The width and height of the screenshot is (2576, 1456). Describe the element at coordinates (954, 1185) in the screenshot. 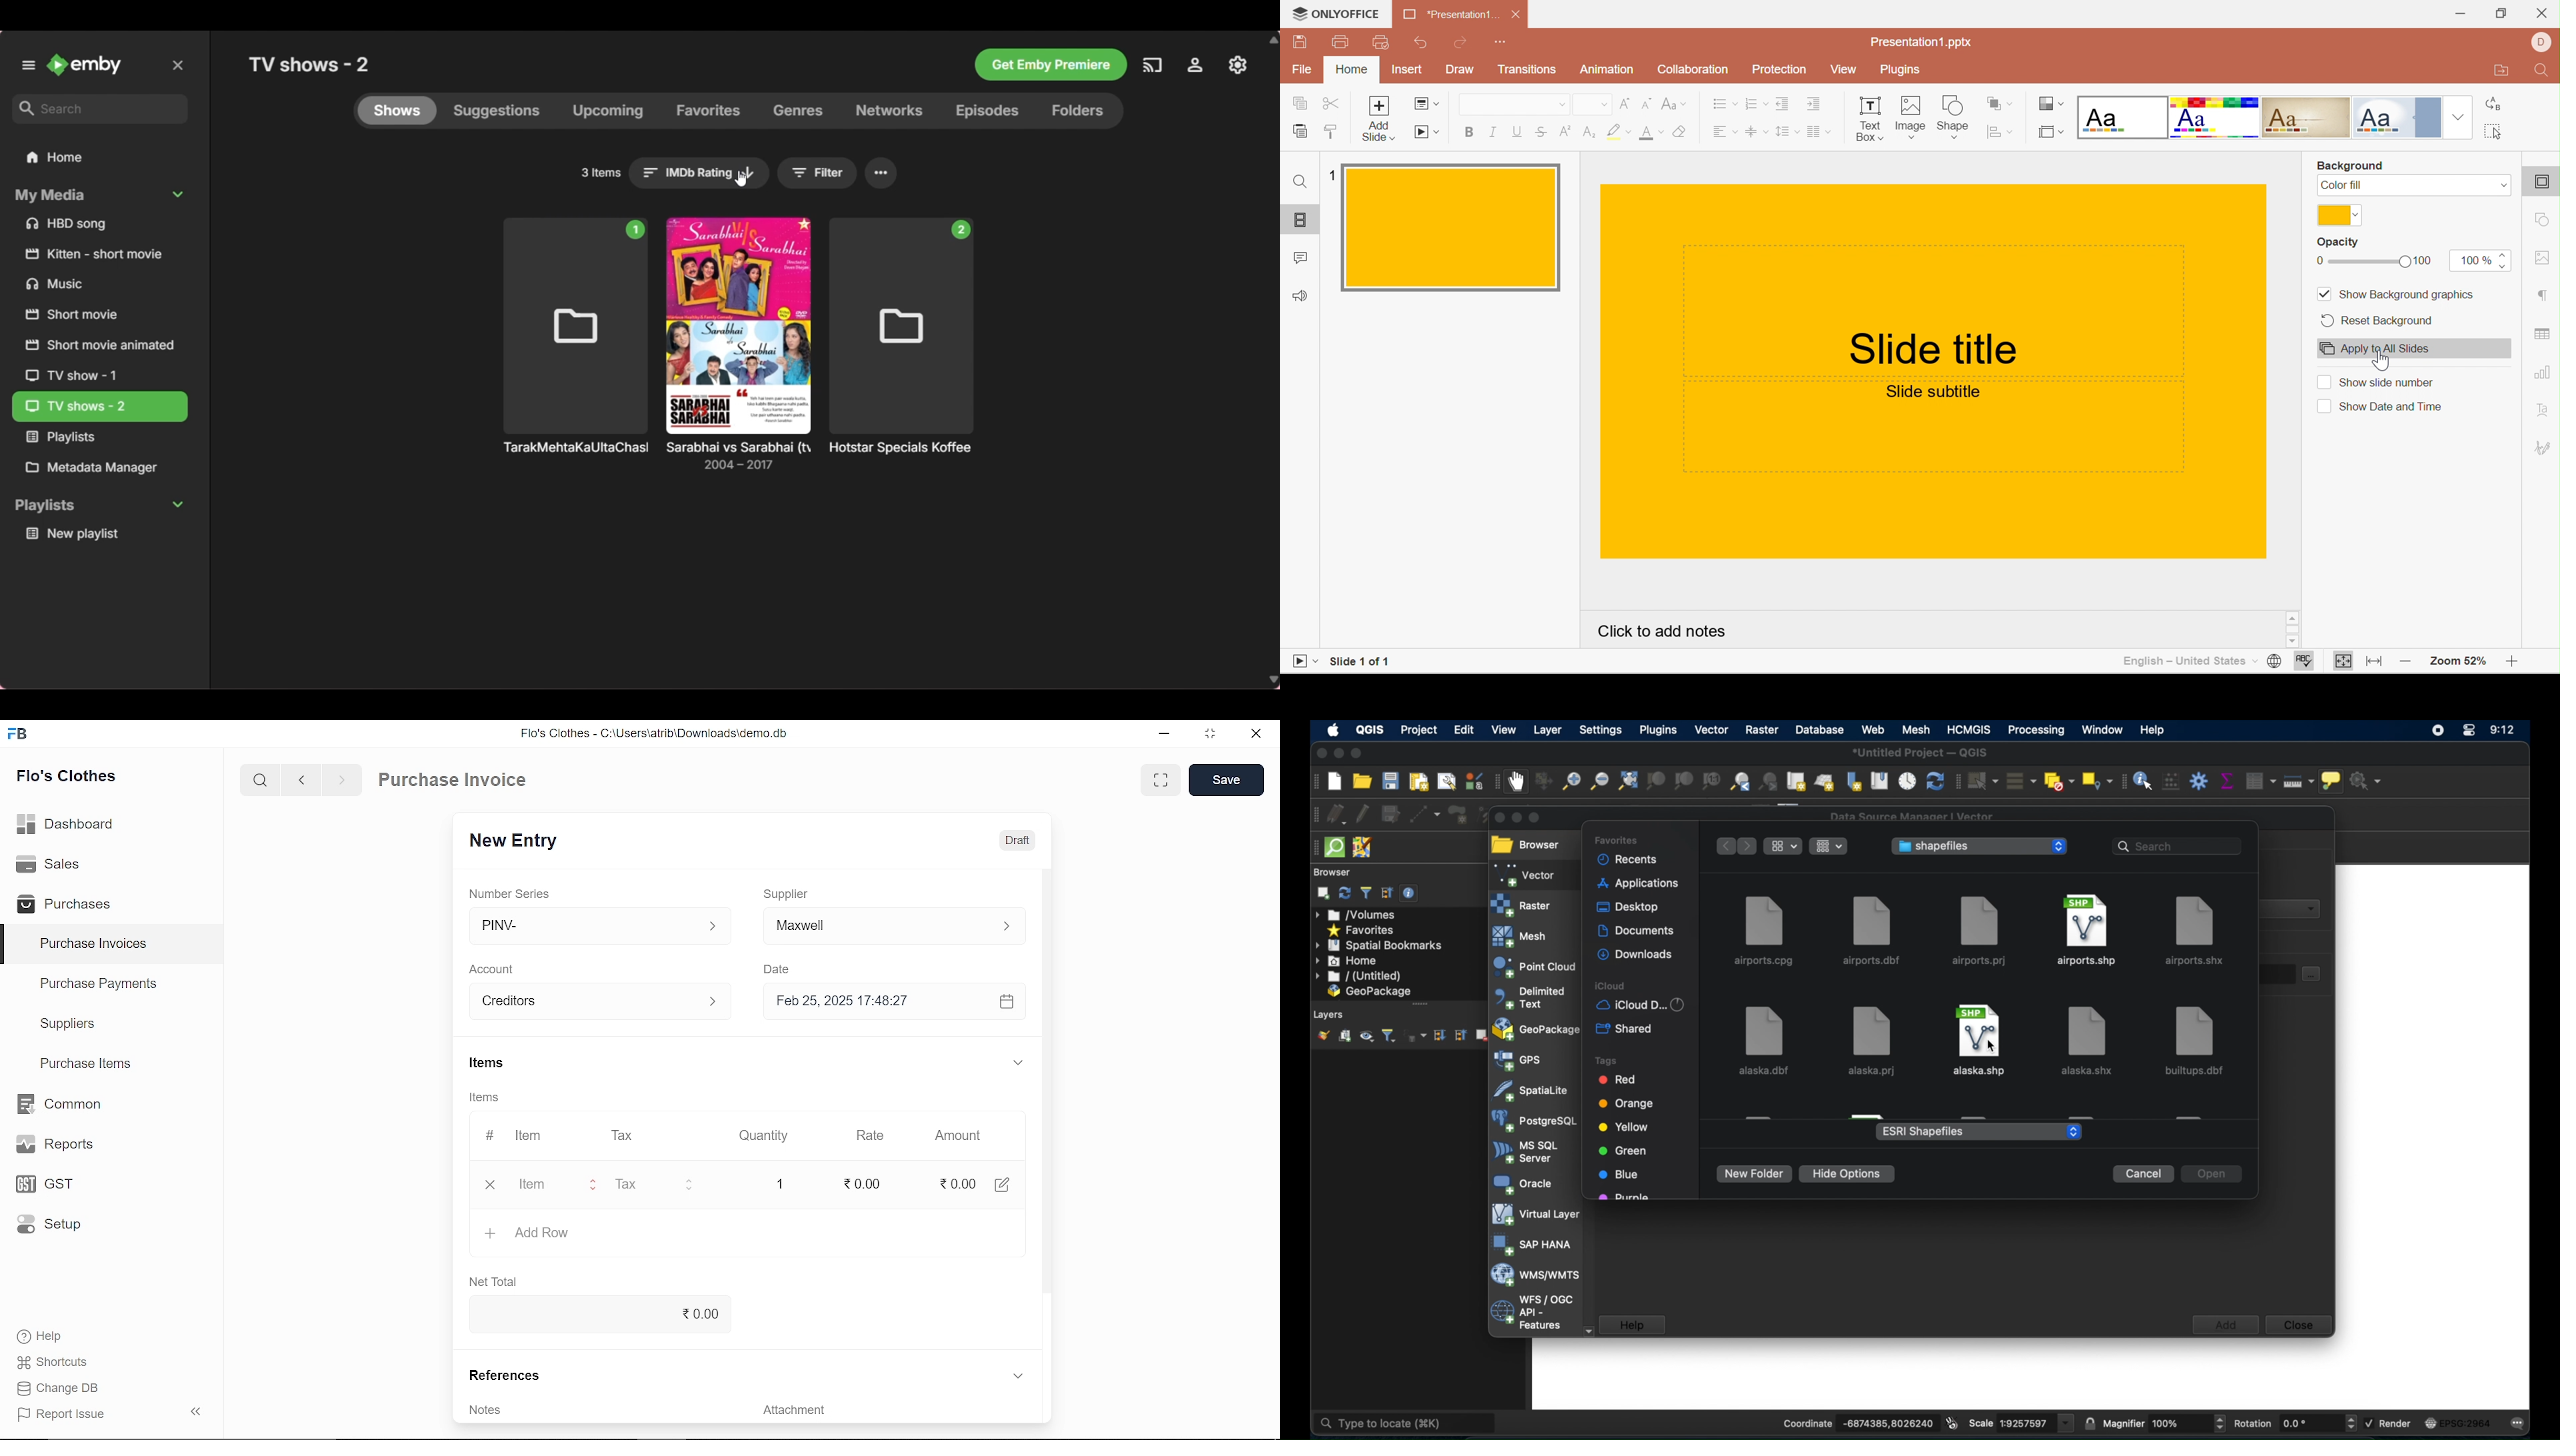

I see `0.00` at that location.